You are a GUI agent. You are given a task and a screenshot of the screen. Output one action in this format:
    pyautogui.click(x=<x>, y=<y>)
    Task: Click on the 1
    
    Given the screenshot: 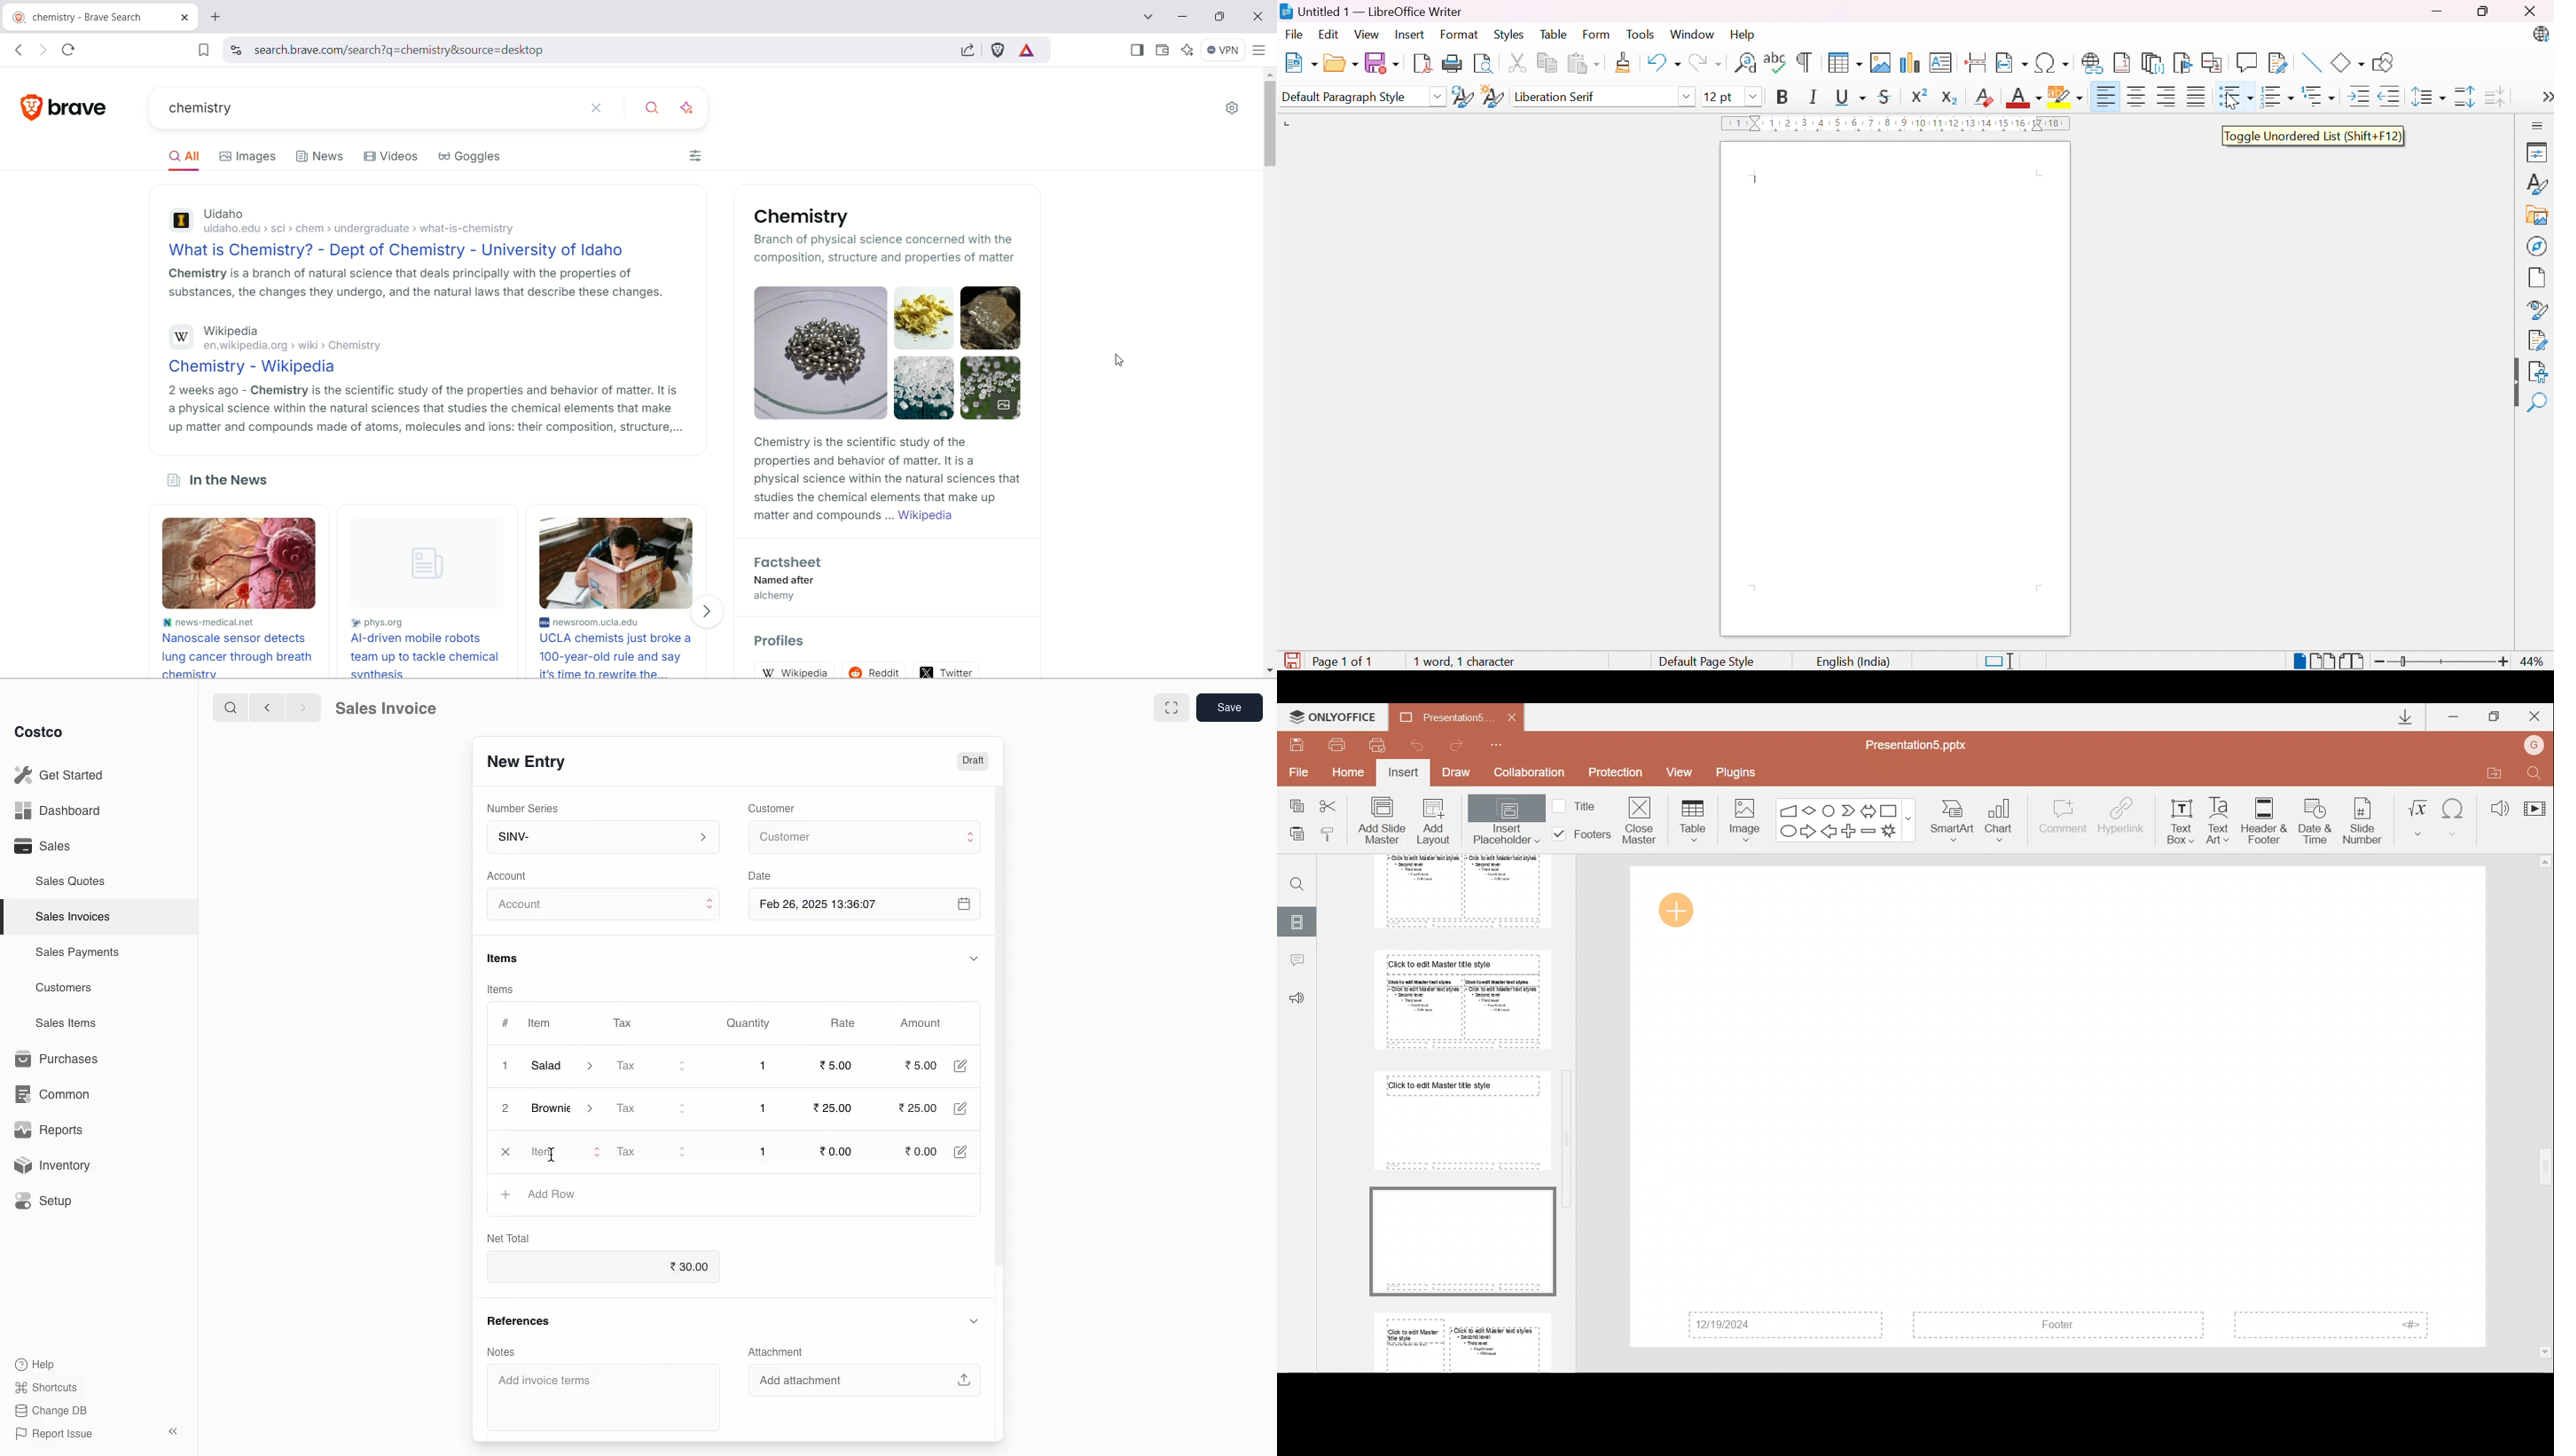 What is the action you would take?
    pyautogui.click(x=763, y=1066)
    